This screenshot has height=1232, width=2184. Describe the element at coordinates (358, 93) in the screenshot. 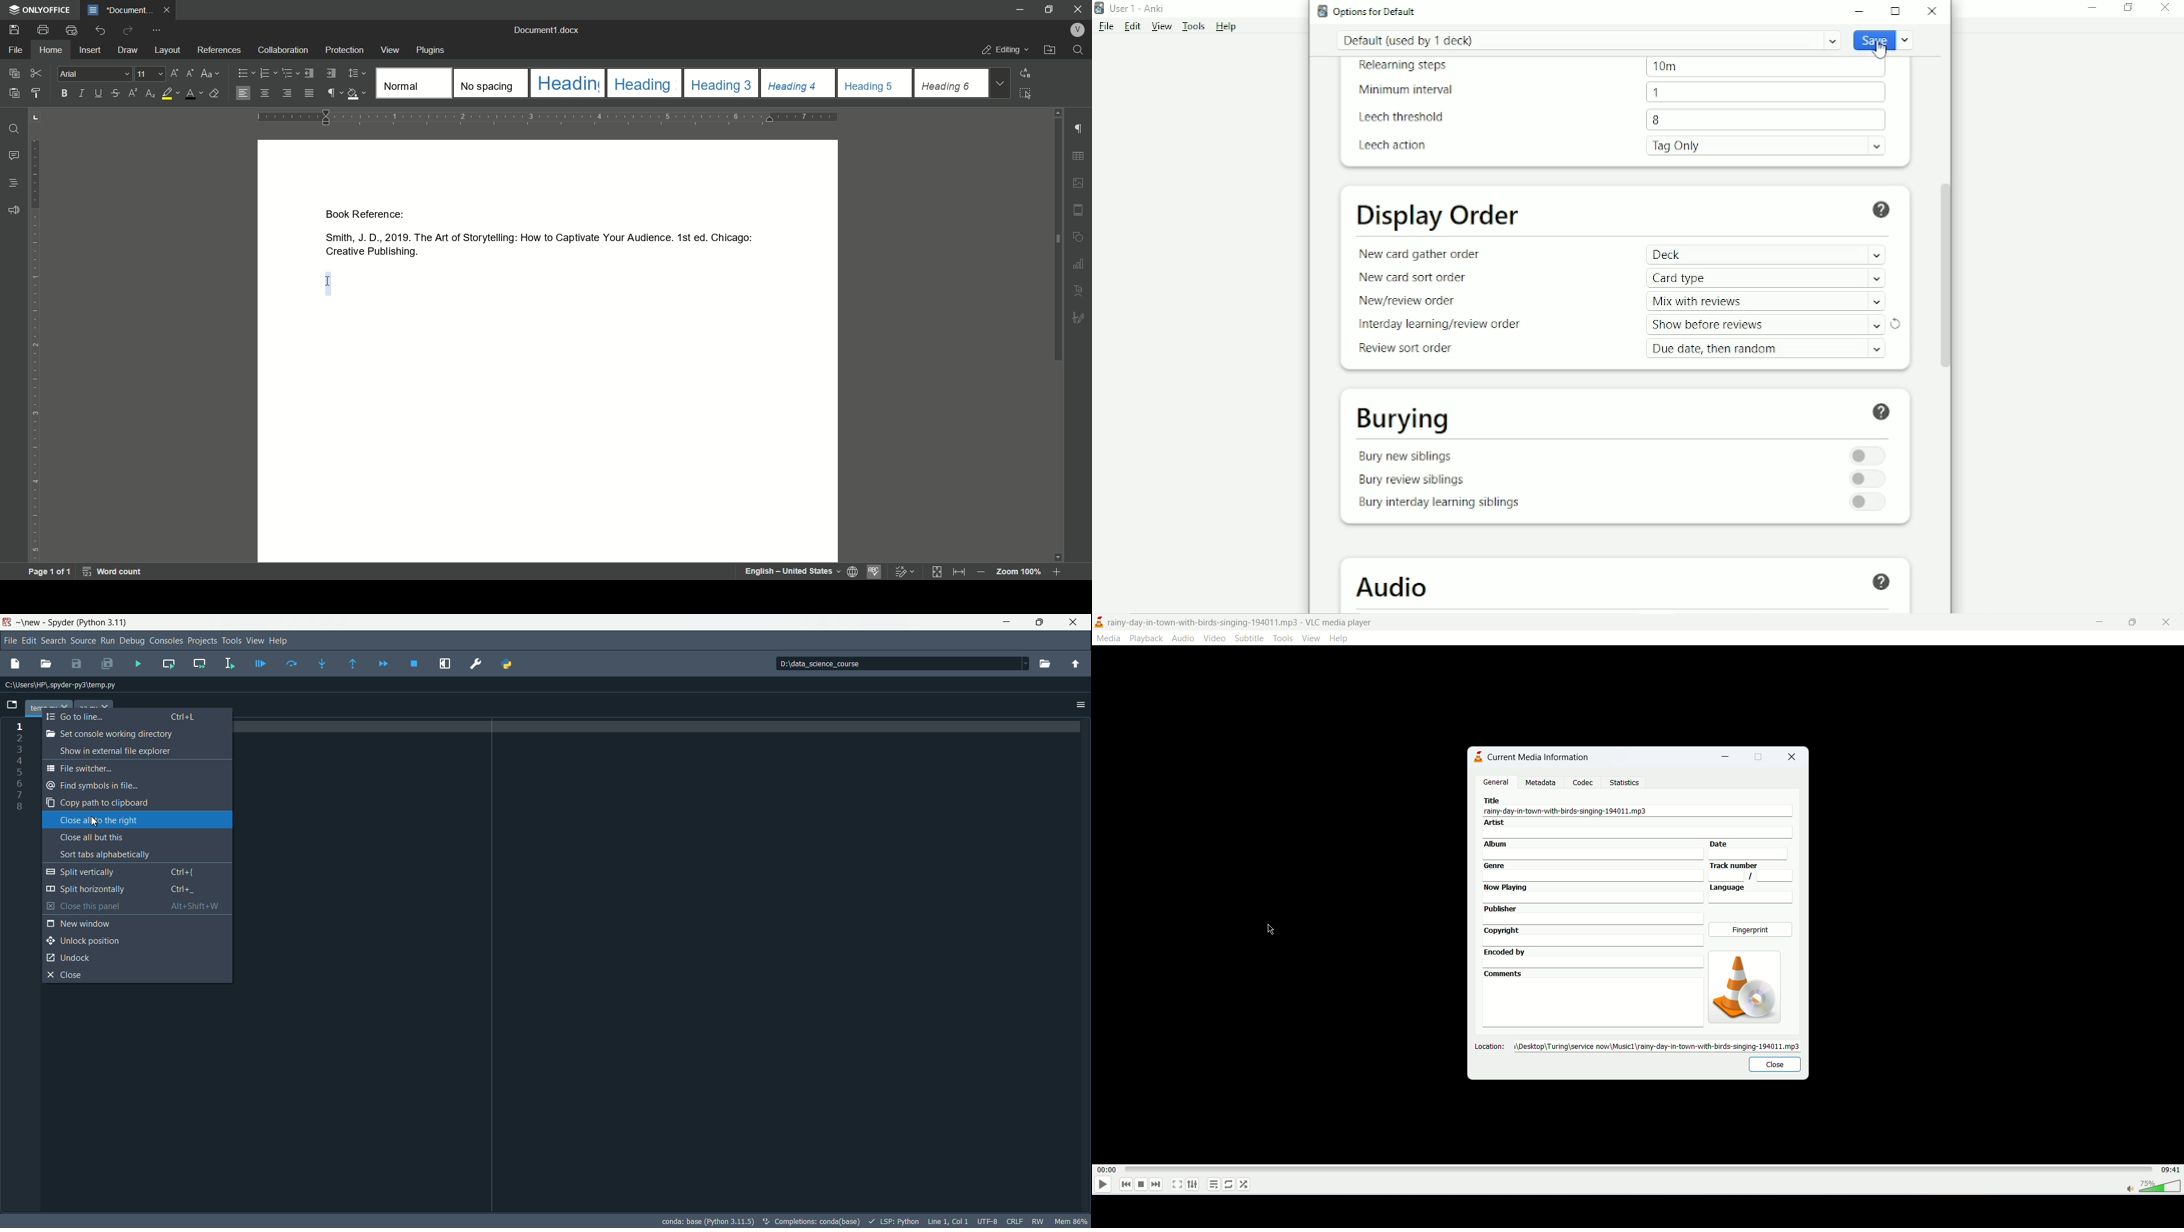

I see `shading` at that location.